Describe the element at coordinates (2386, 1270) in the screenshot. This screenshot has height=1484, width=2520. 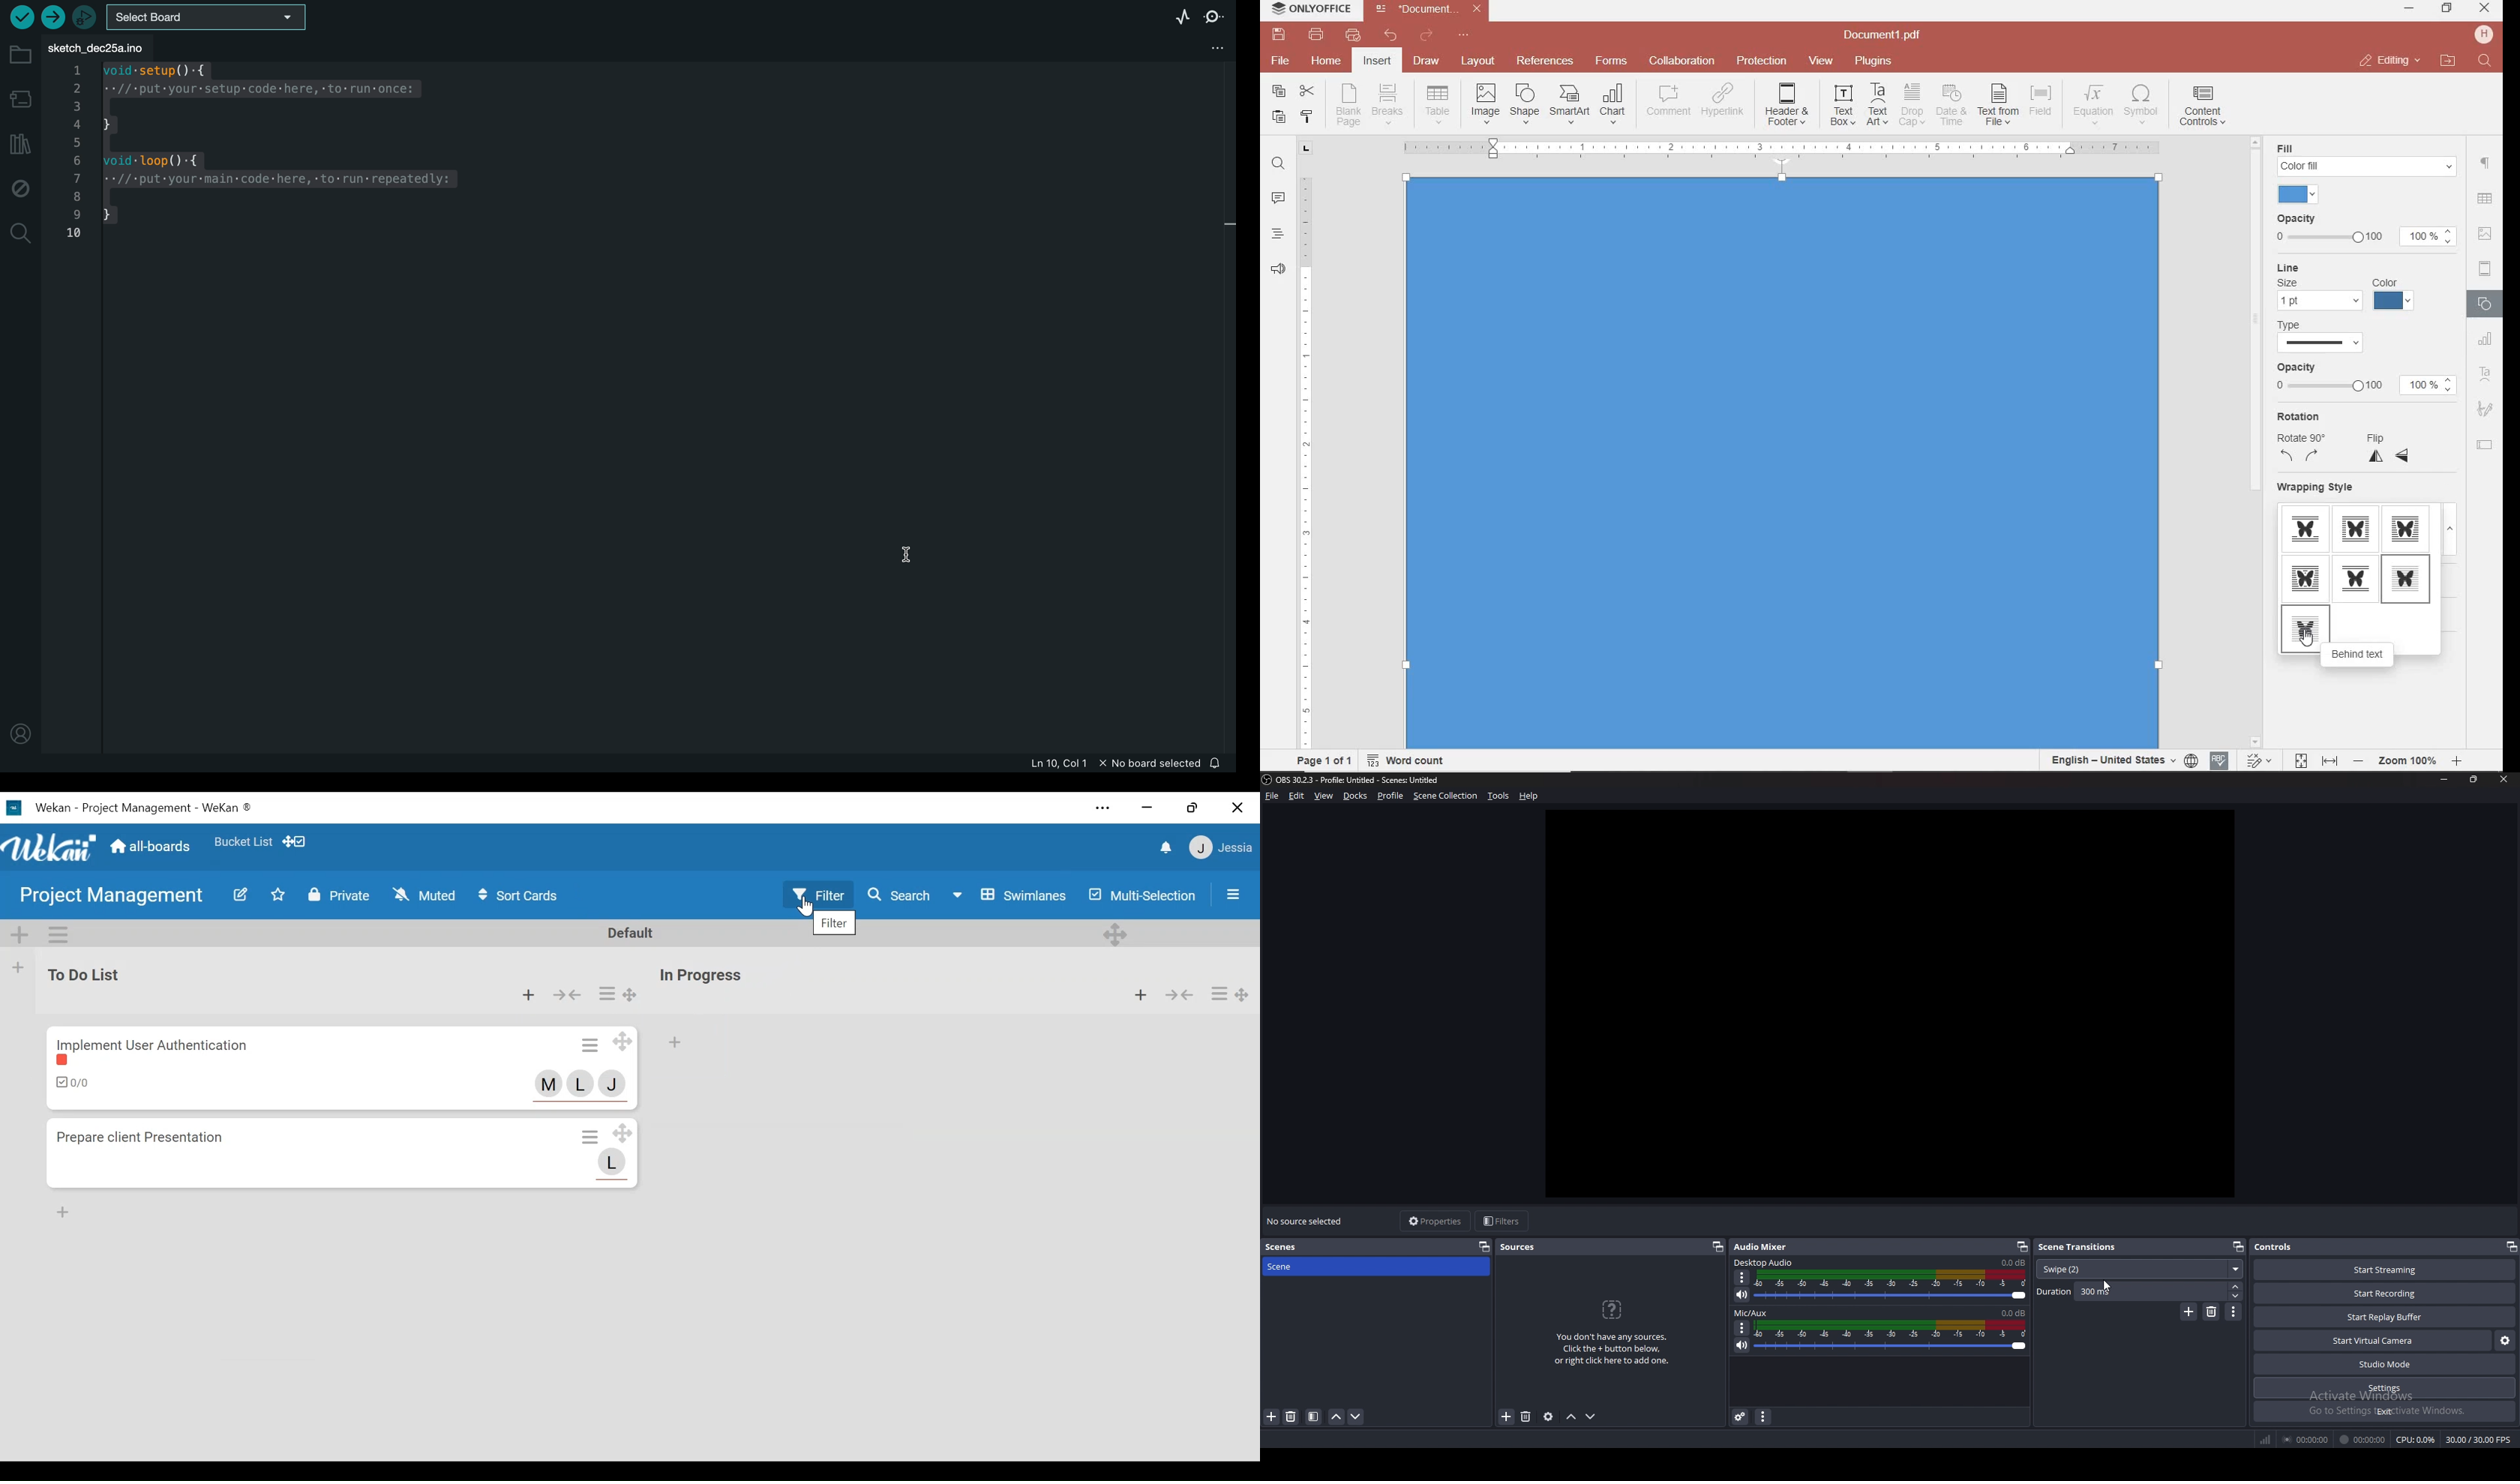
I see `start streaming` at that location.